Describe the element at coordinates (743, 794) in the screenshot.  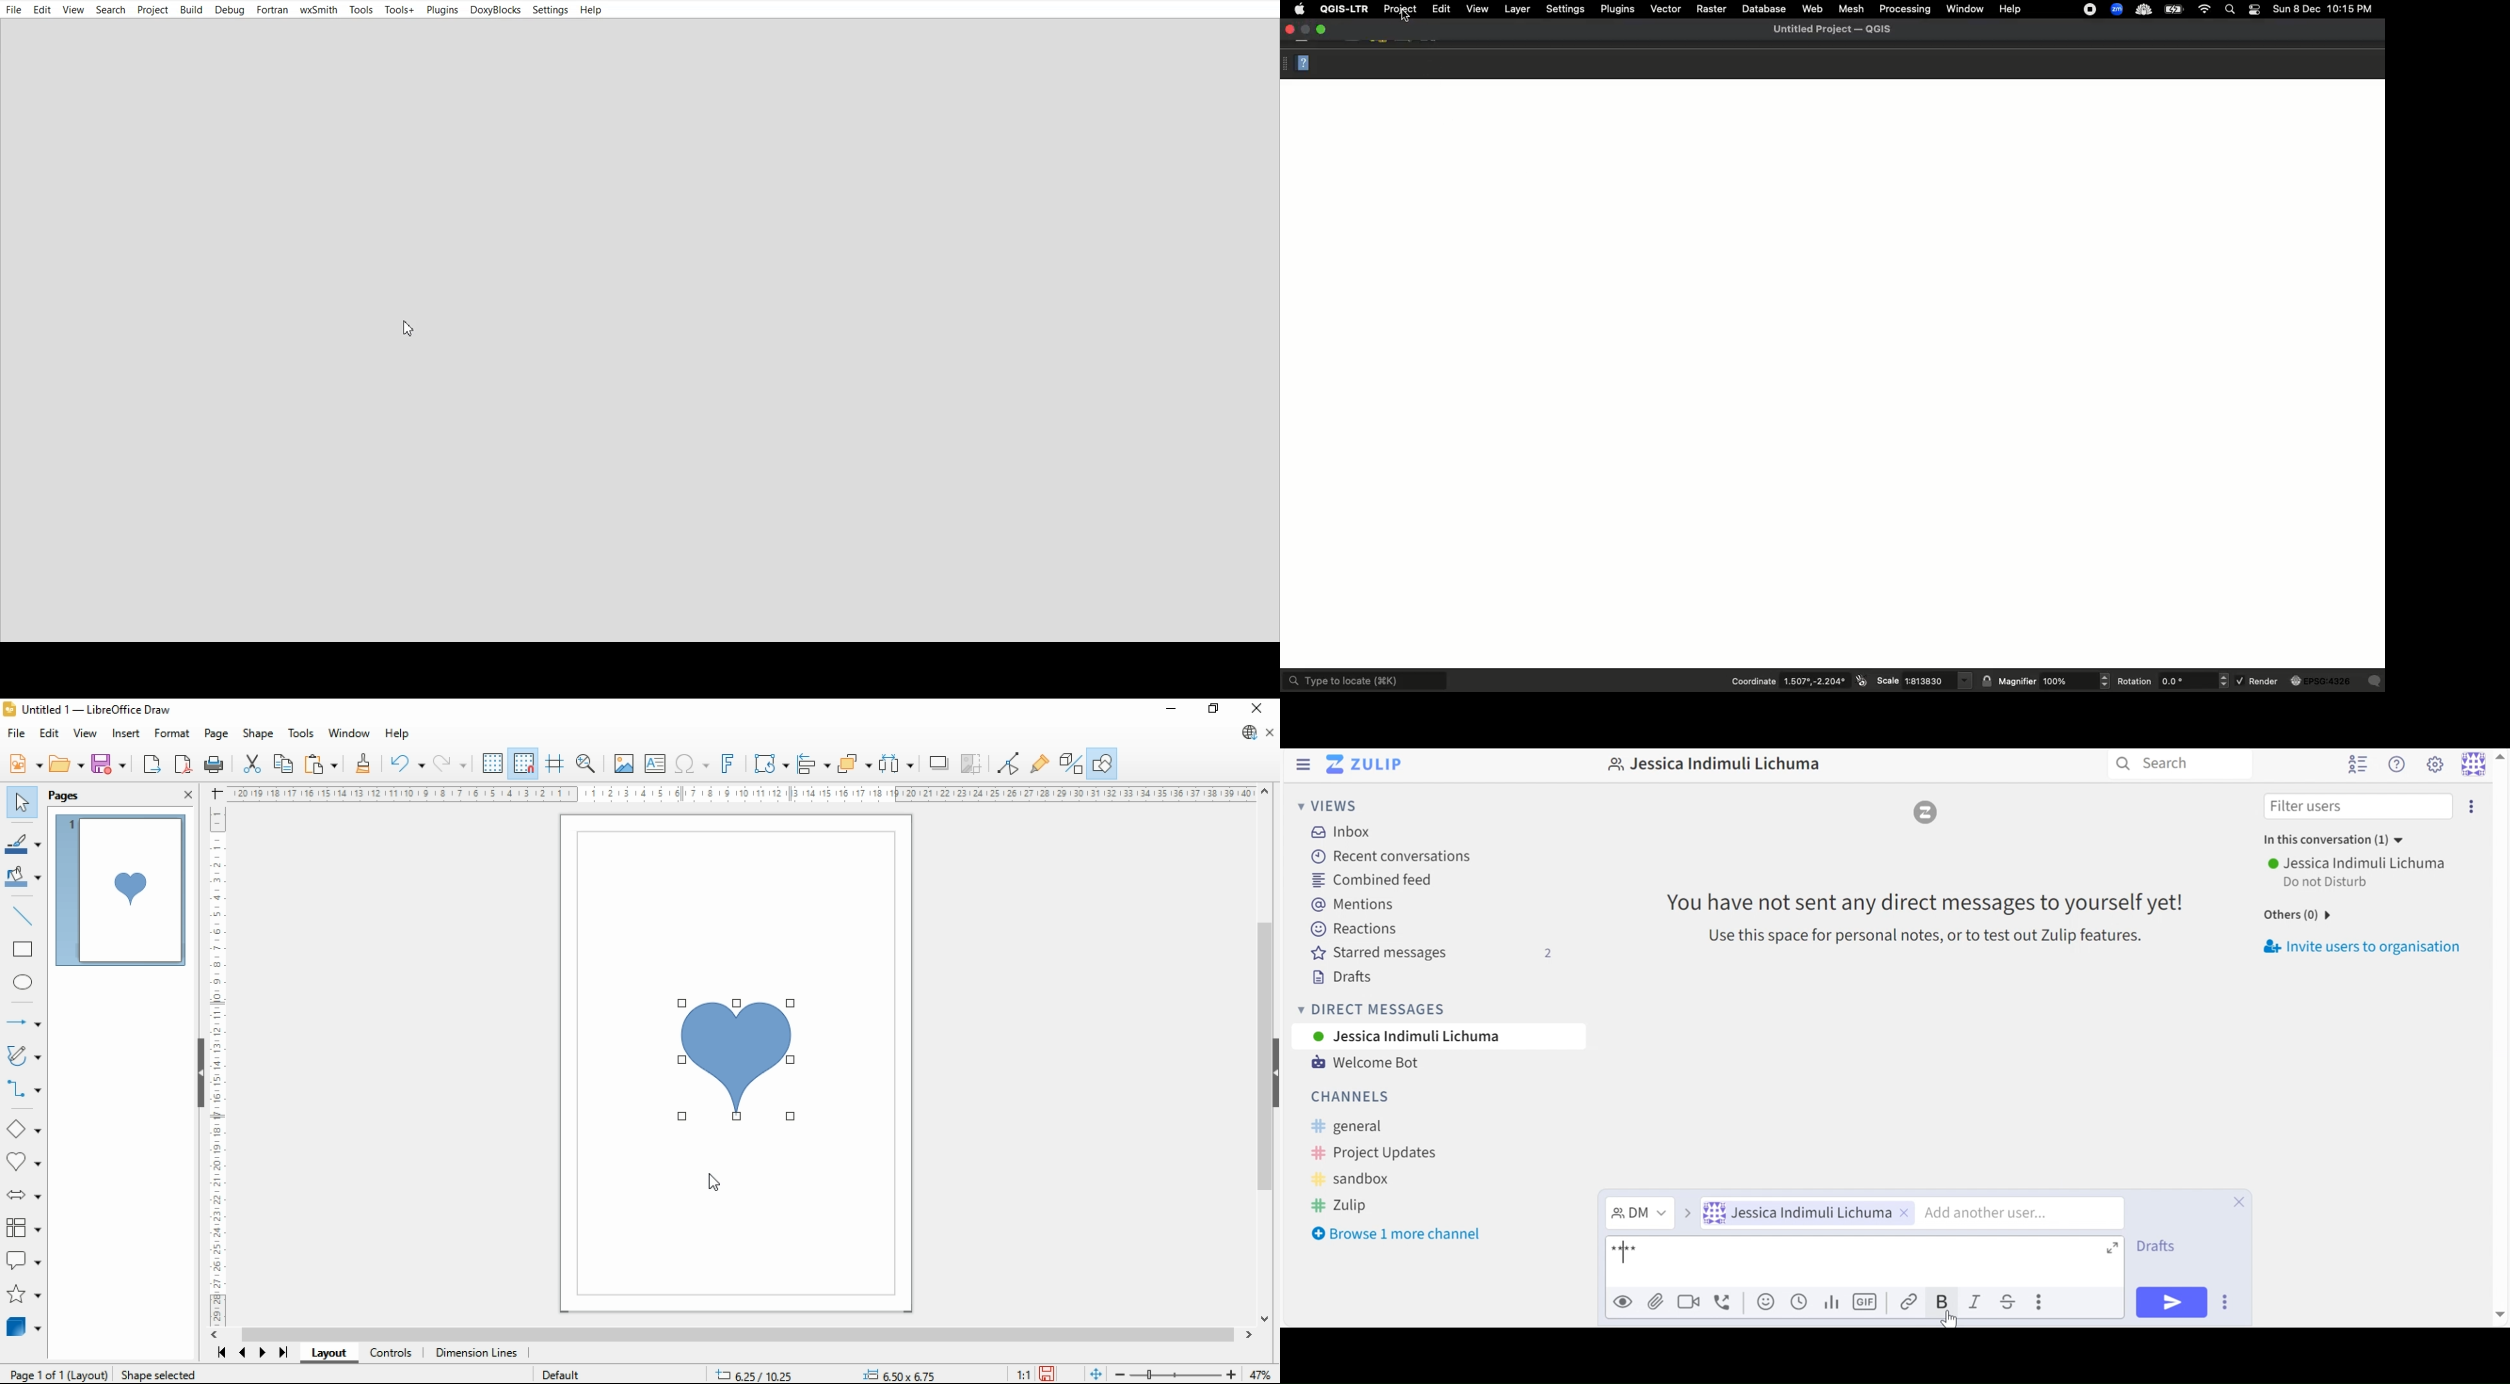
I see `Ruler` at that location.